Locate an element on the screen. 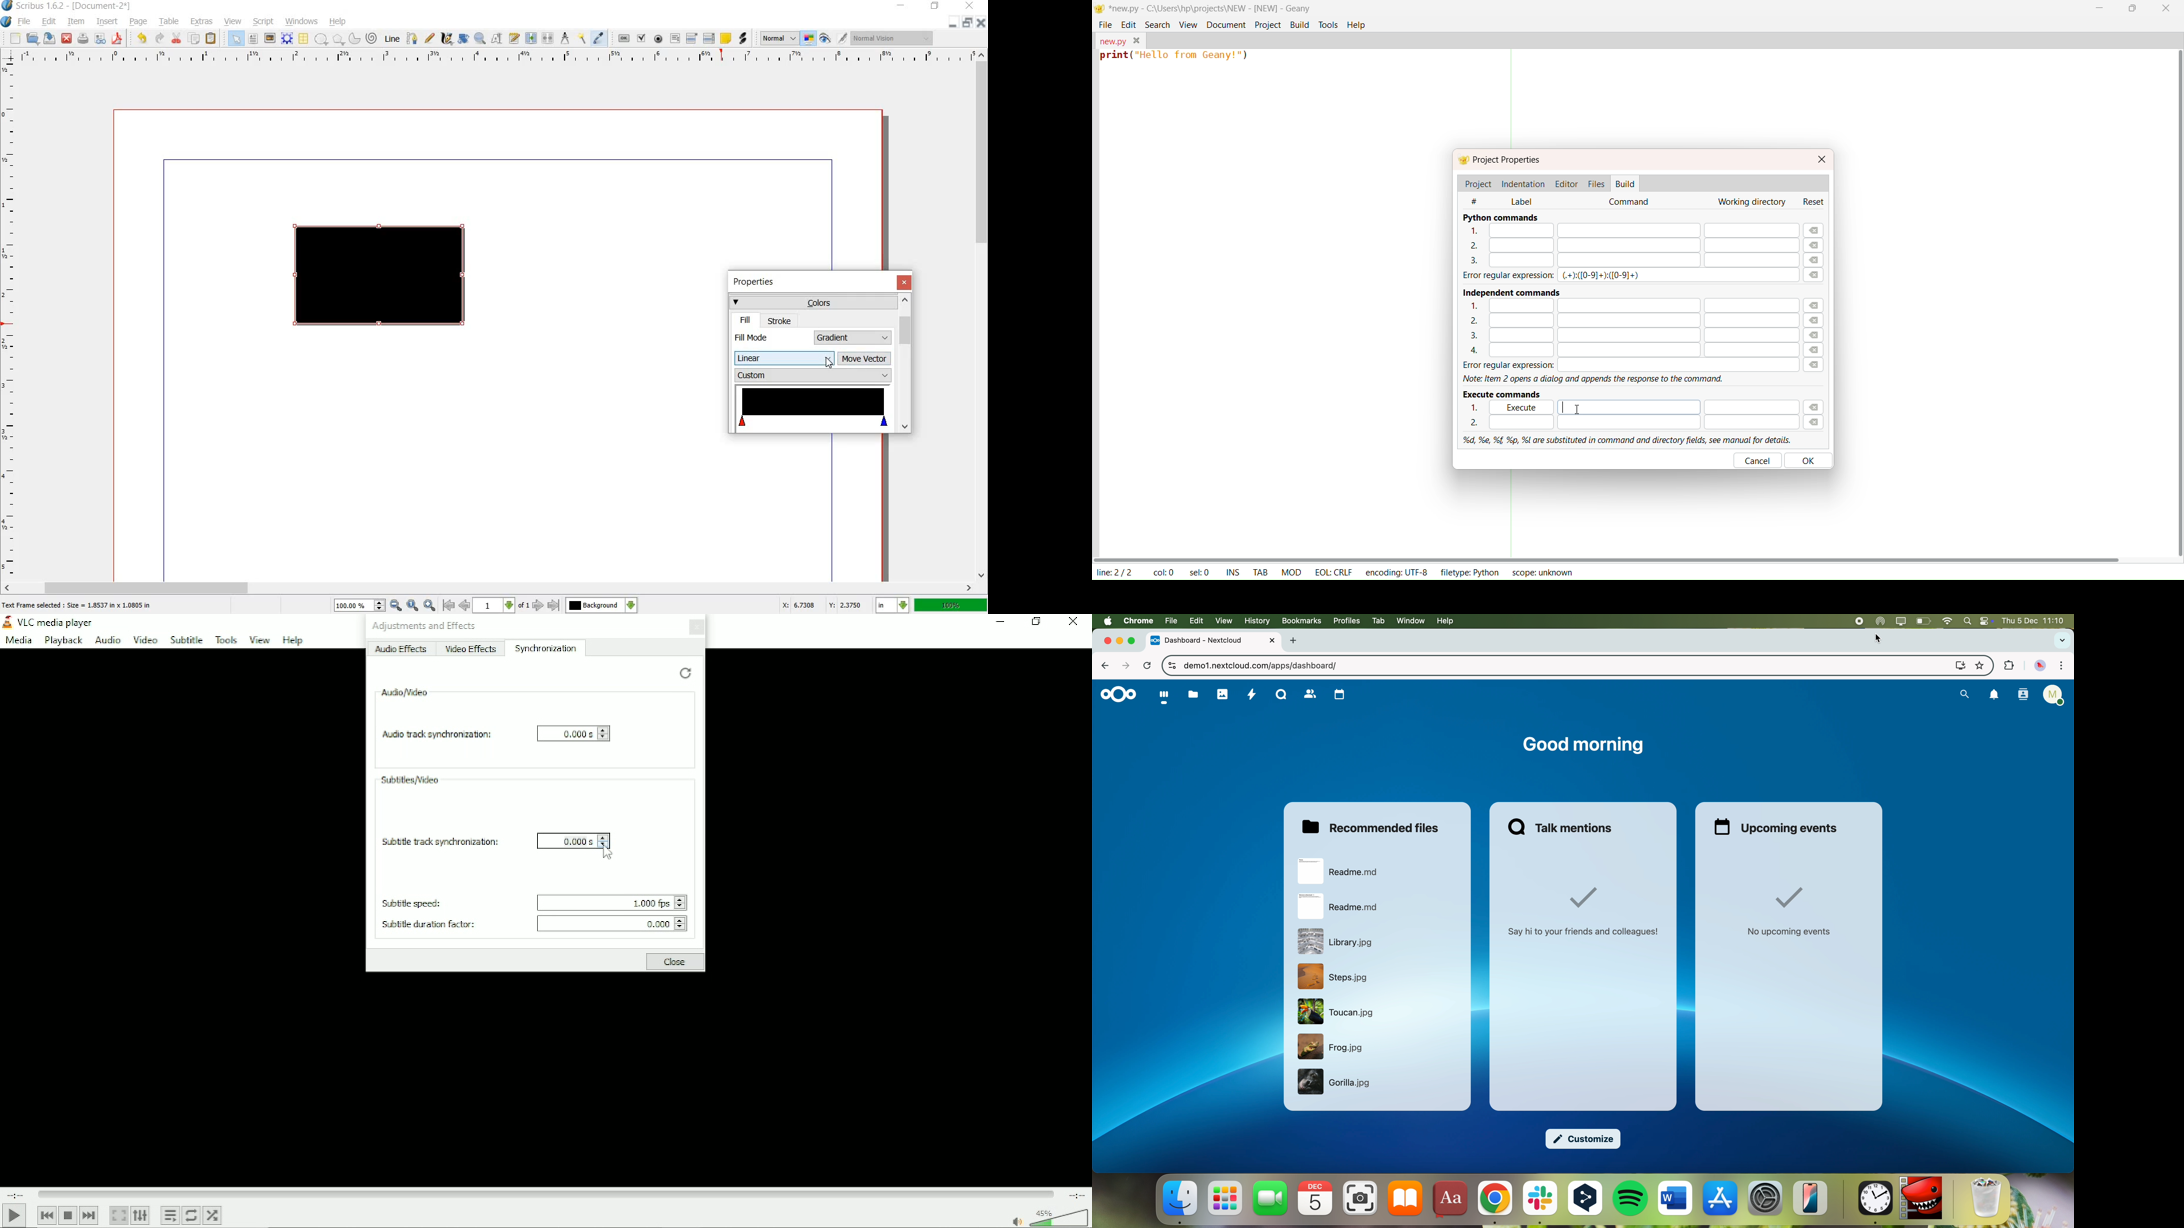  gradient is located at coordinates (853, 338).